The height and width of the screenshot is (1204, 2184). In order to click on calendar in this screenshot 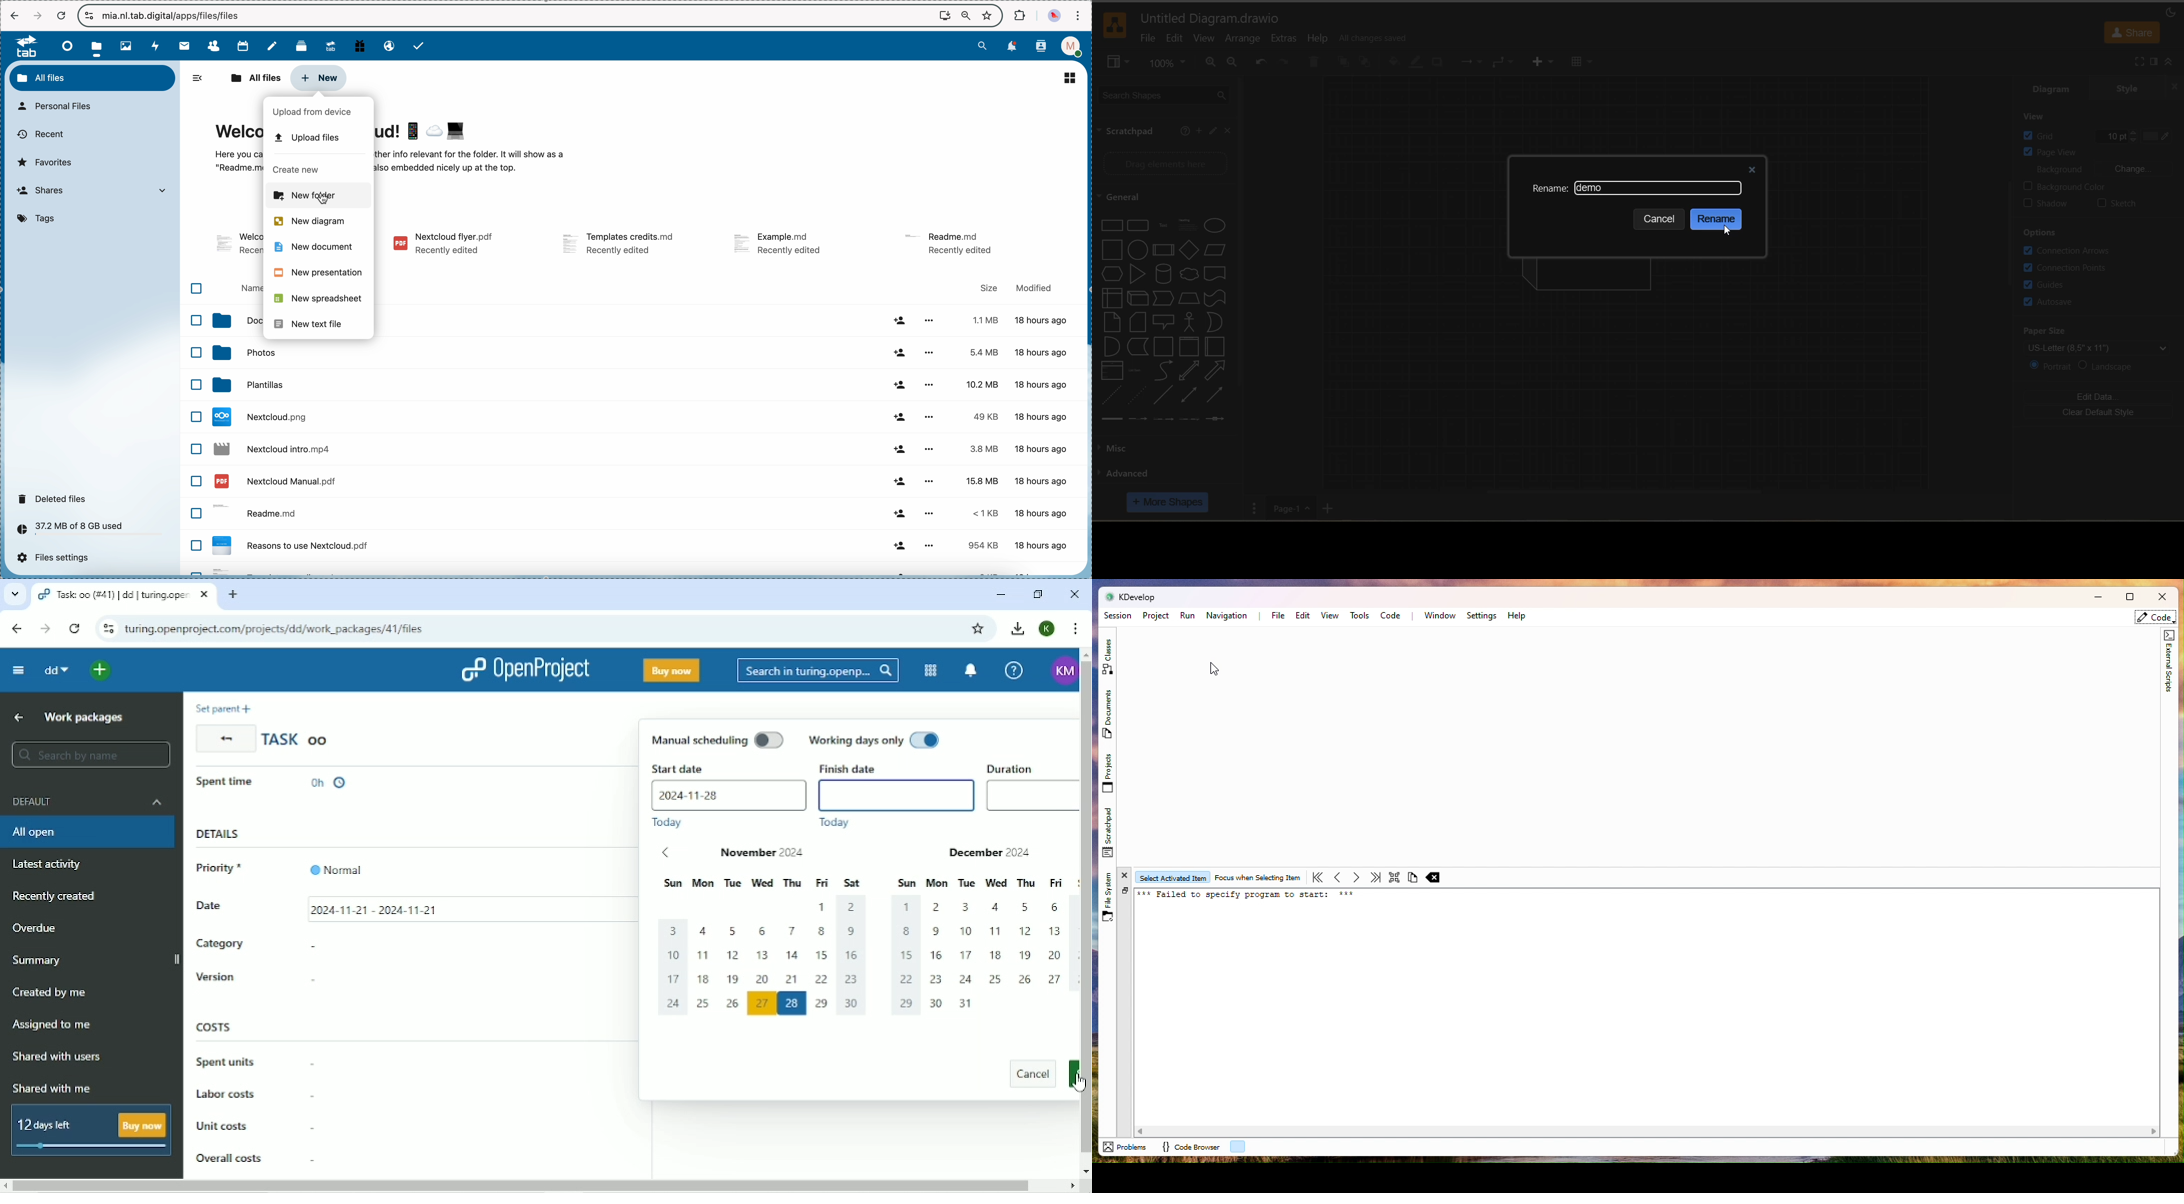, I will do `click(242, 45)`.